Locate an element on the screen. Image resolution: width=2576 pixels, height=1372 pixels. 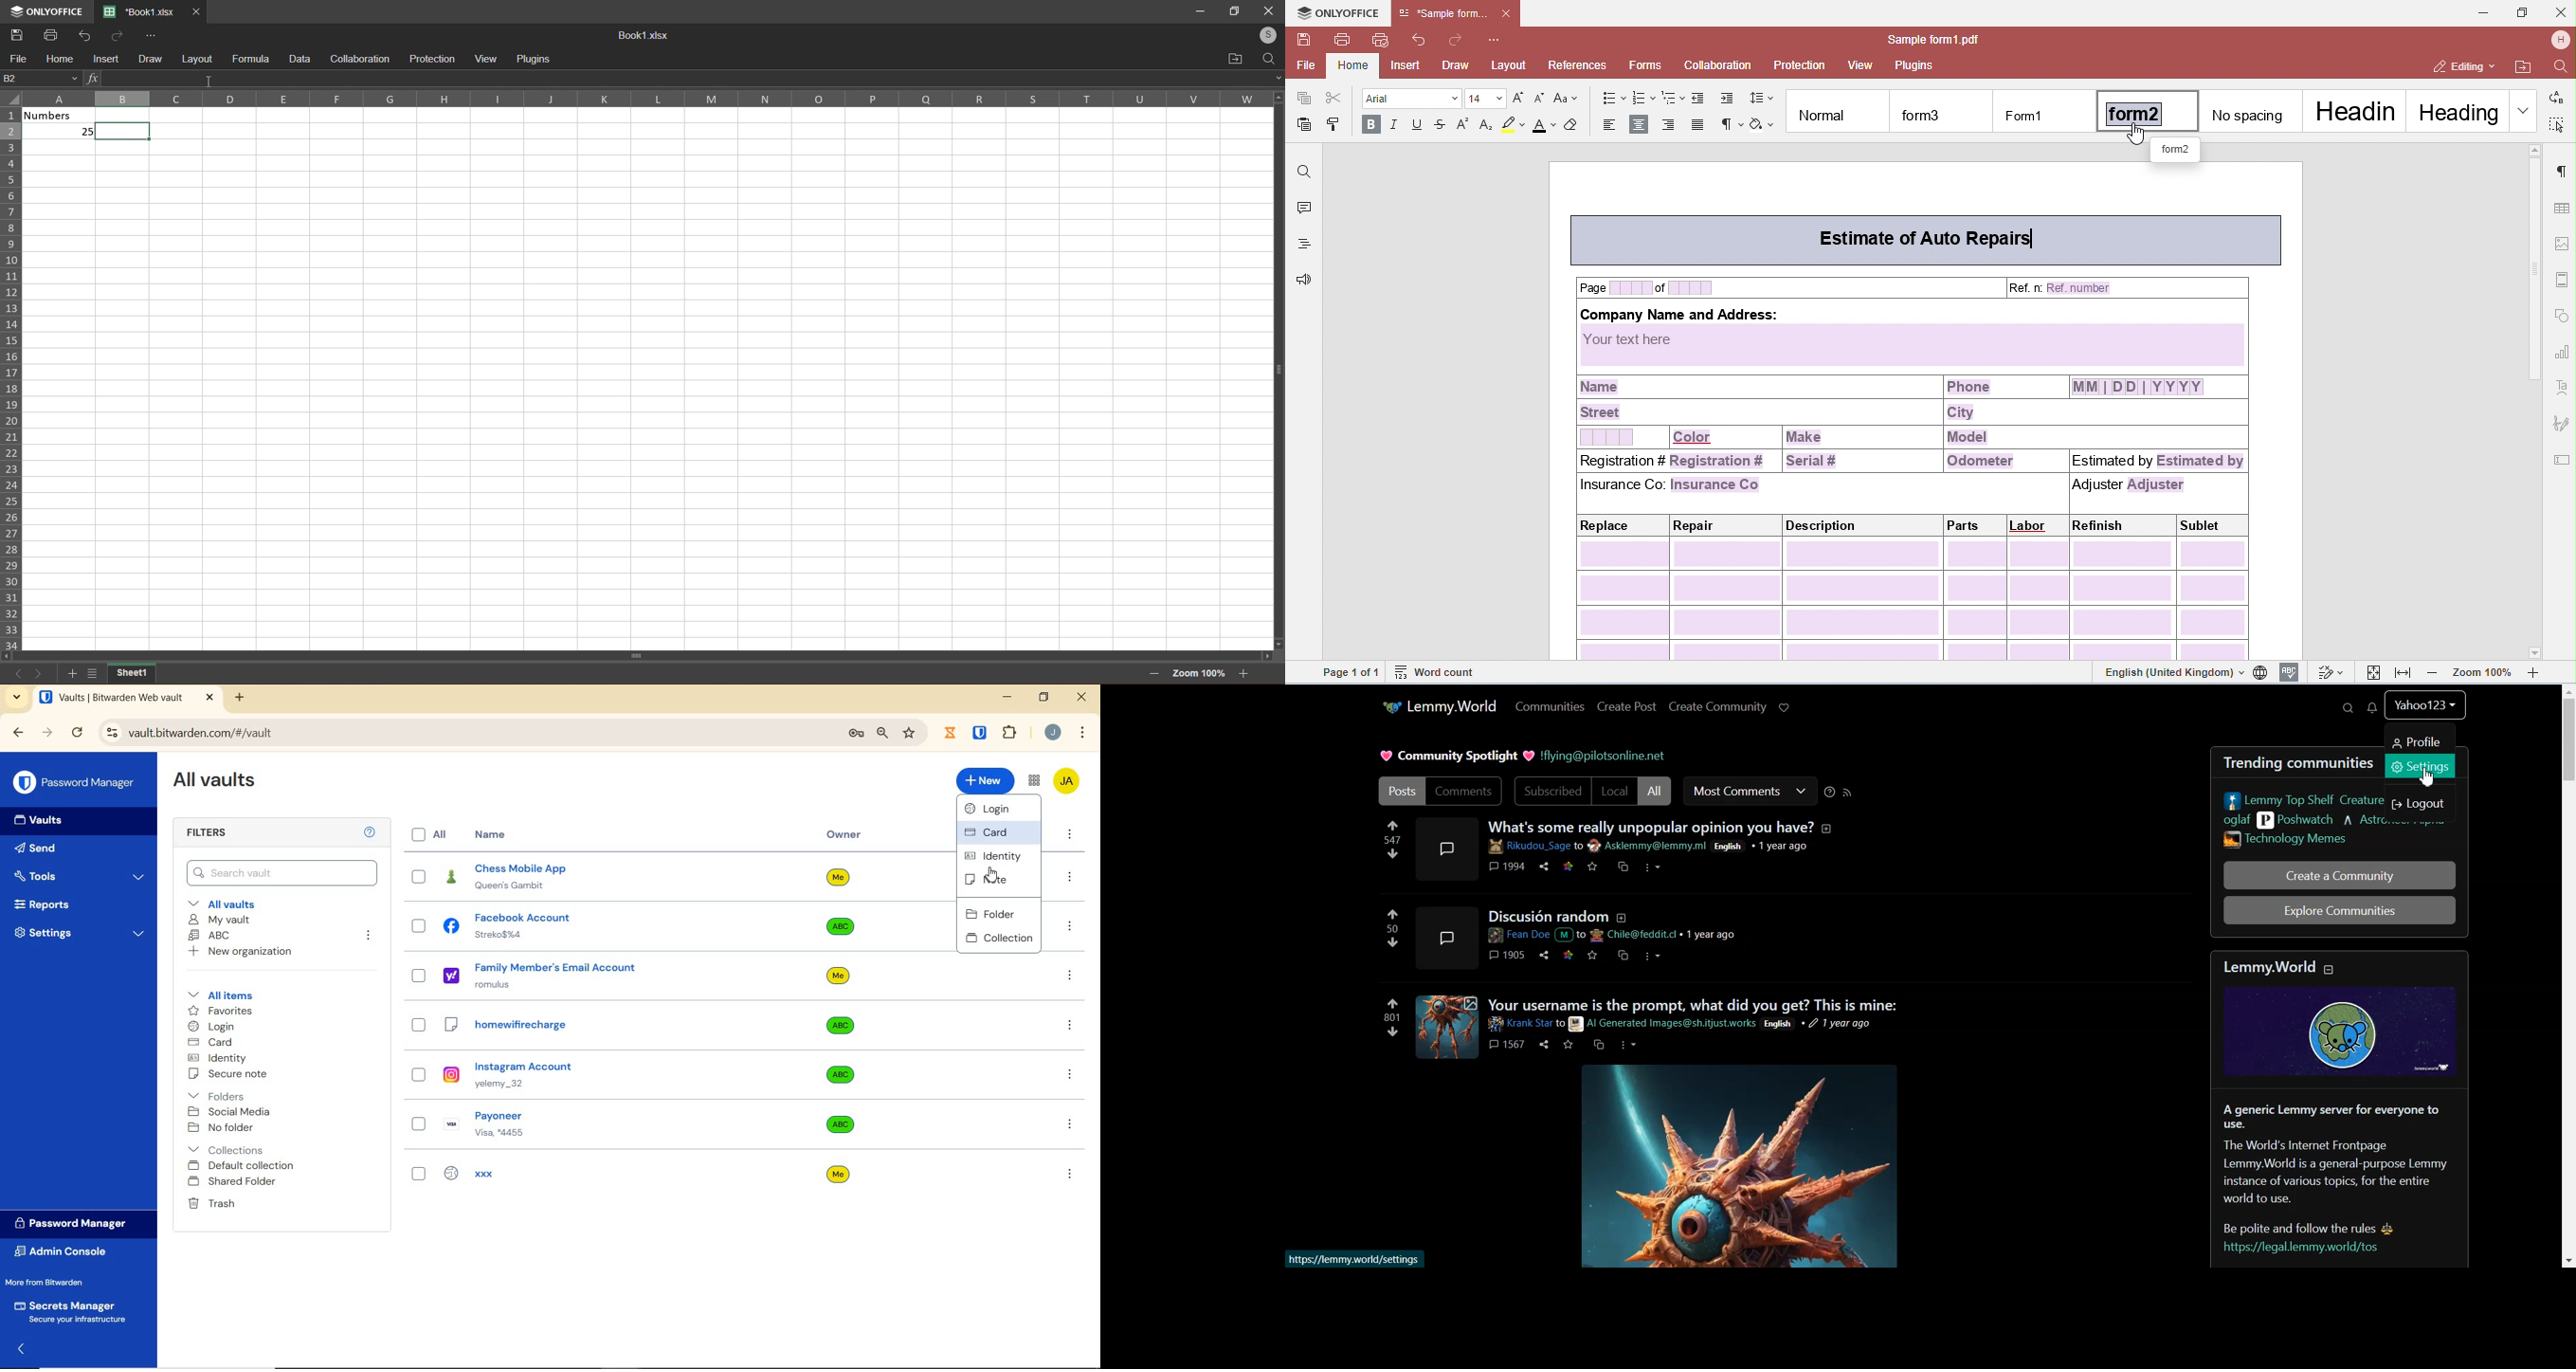
Sorting Help is located at coordinates (1830, 793).